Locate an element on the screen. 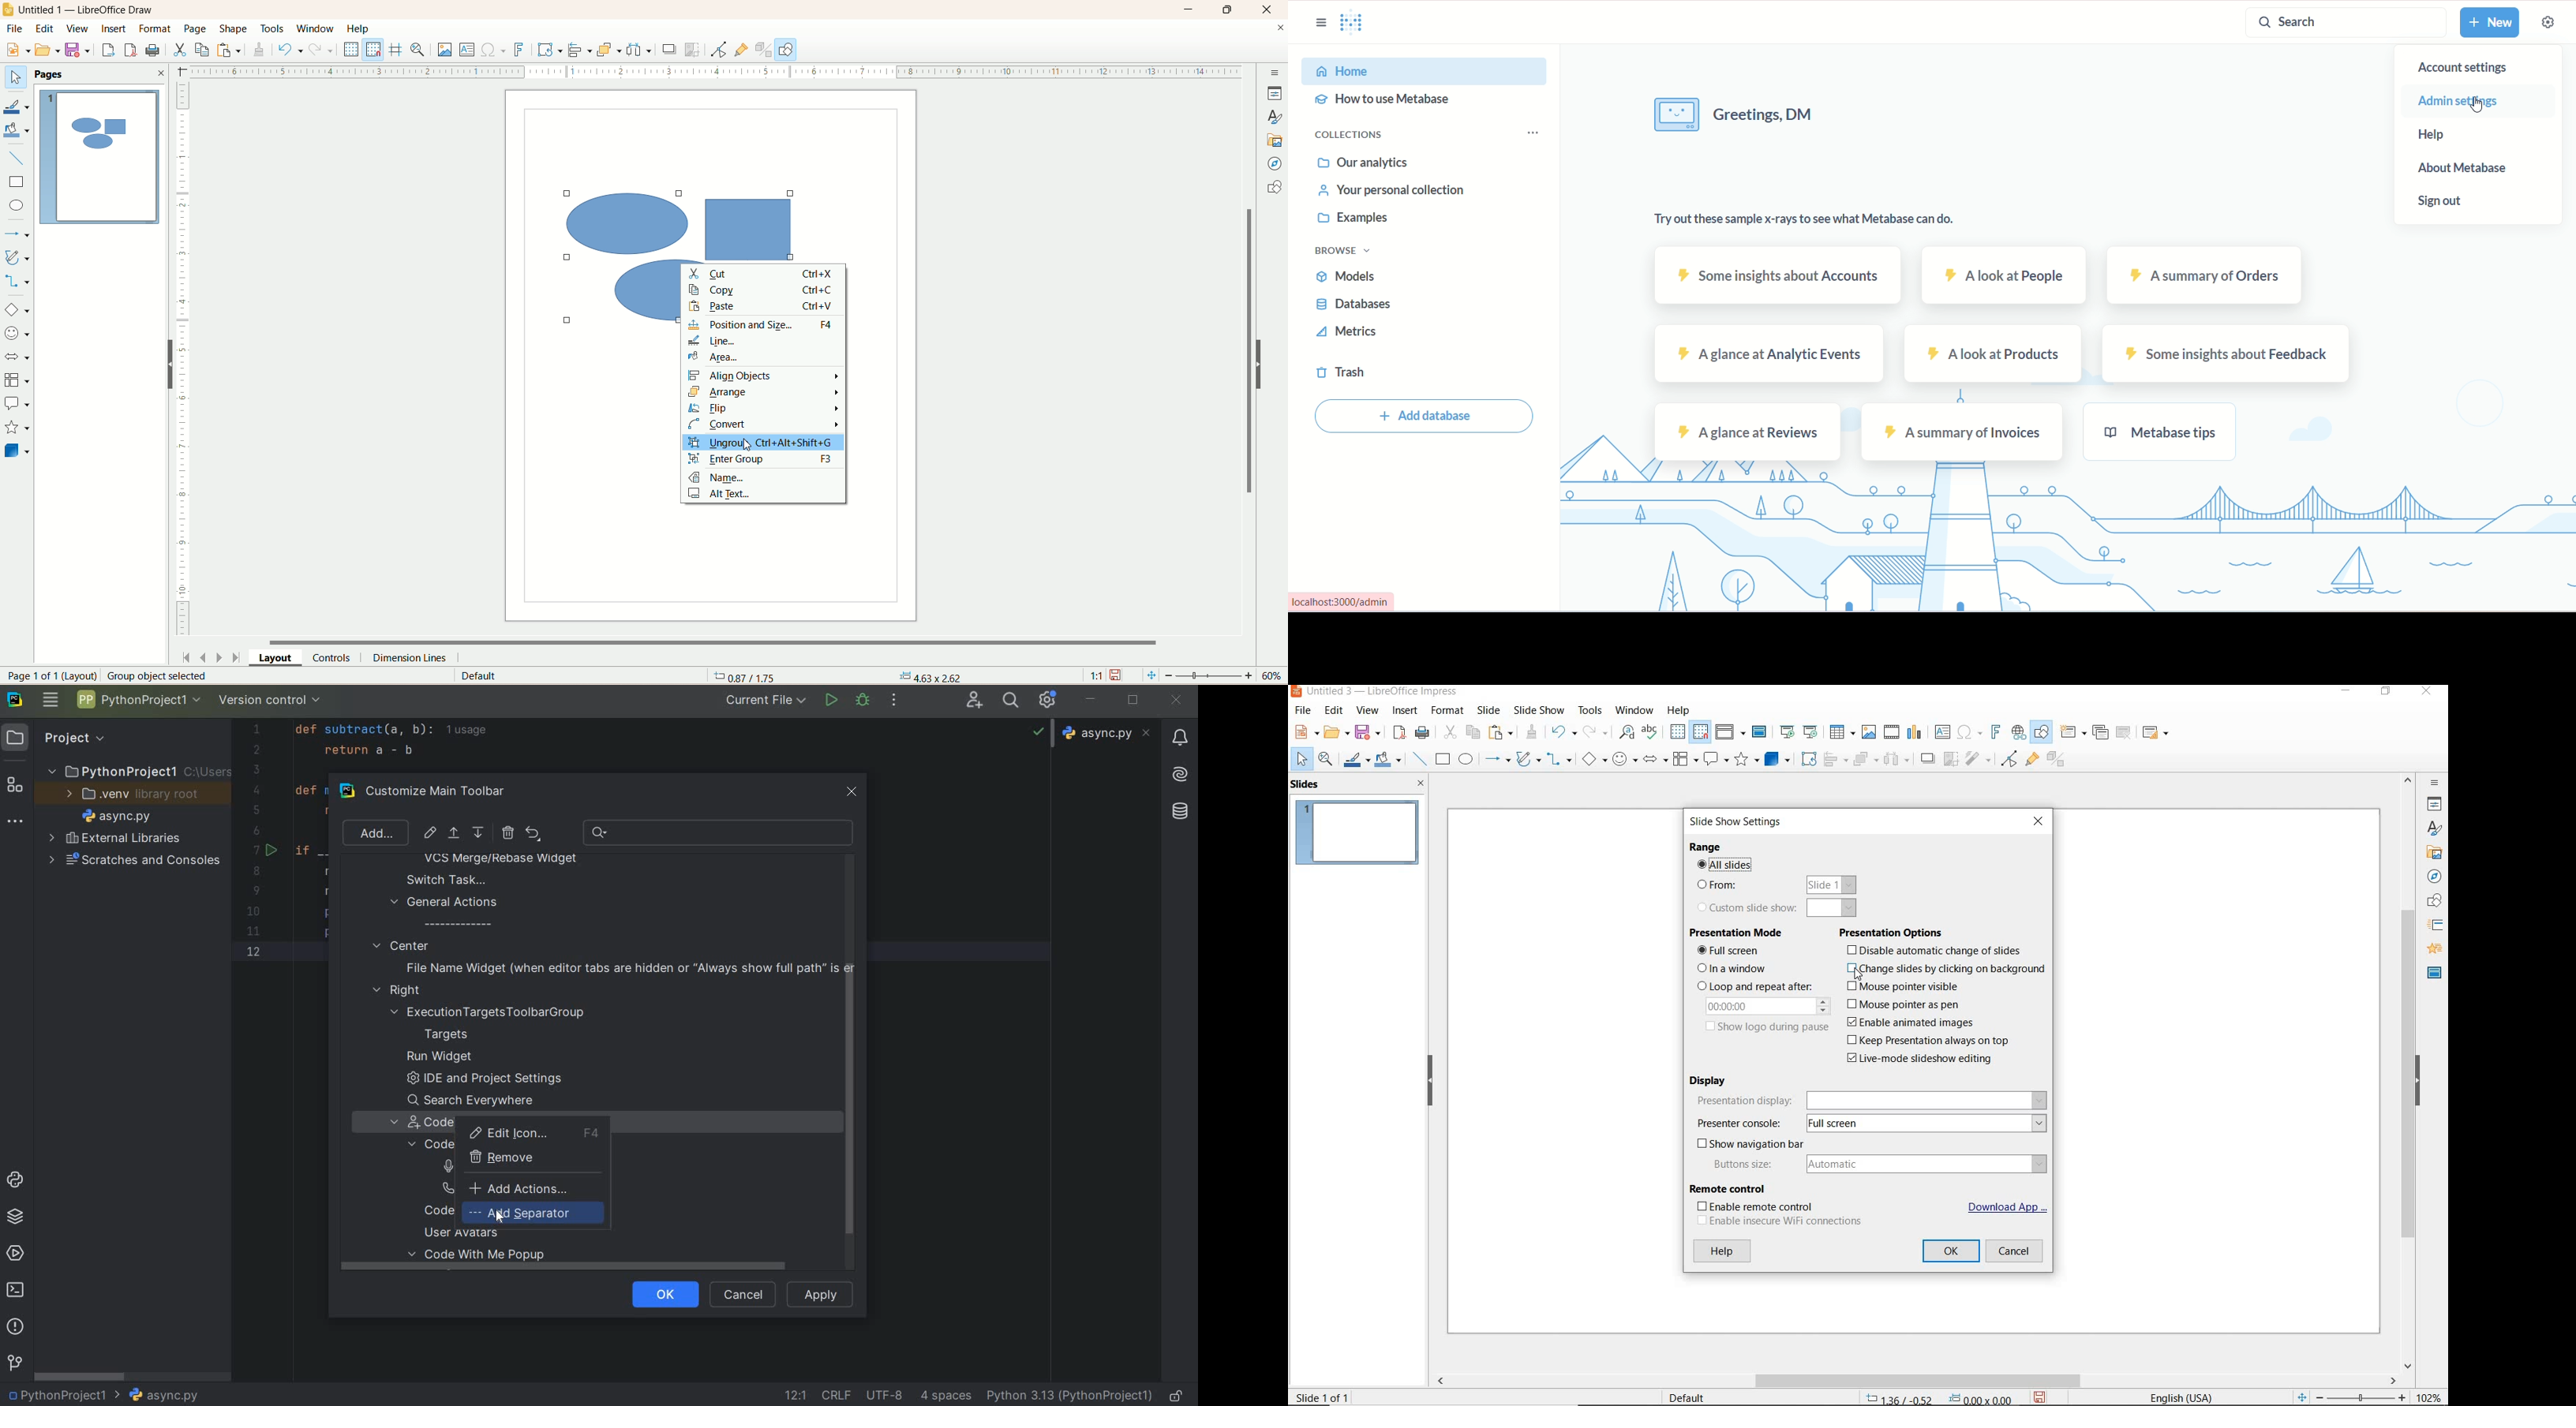 Image resolution: width=2576 pixels, height=1428 pixels. SYMBOL SHAPES is located at coordinates (1624, 759).